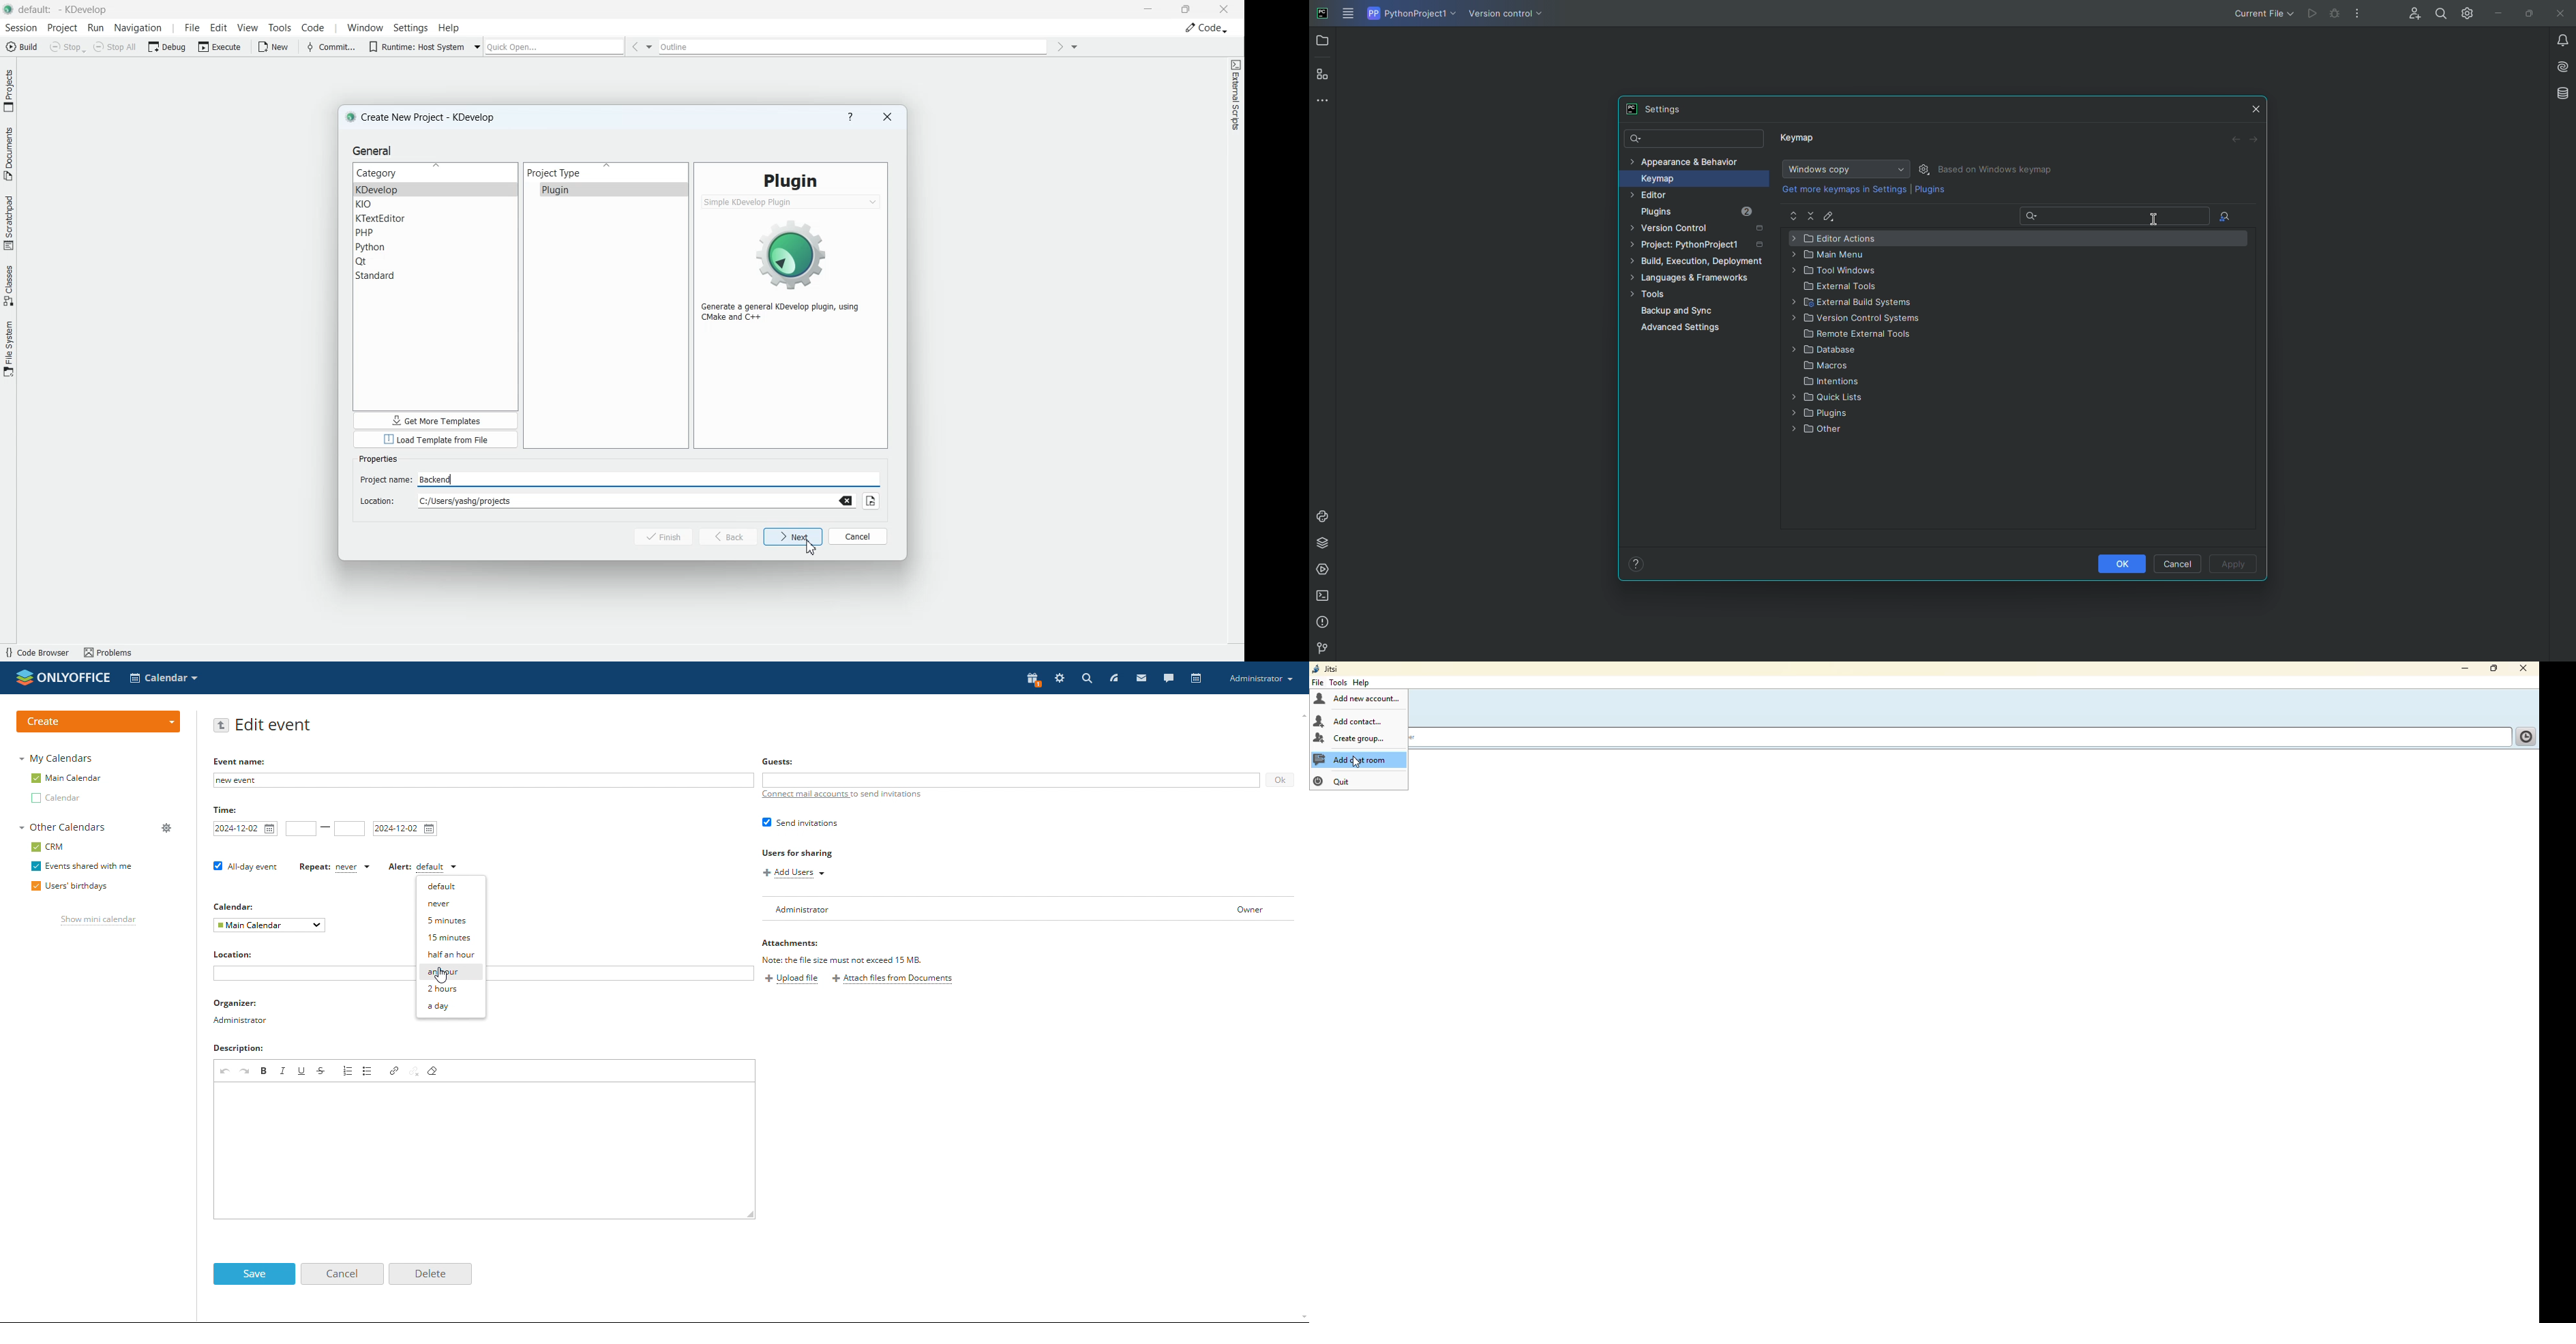  What do you see at coordinates (1361, 682) in the screenshot?
I see `help` at bounding box center [1361, 682].